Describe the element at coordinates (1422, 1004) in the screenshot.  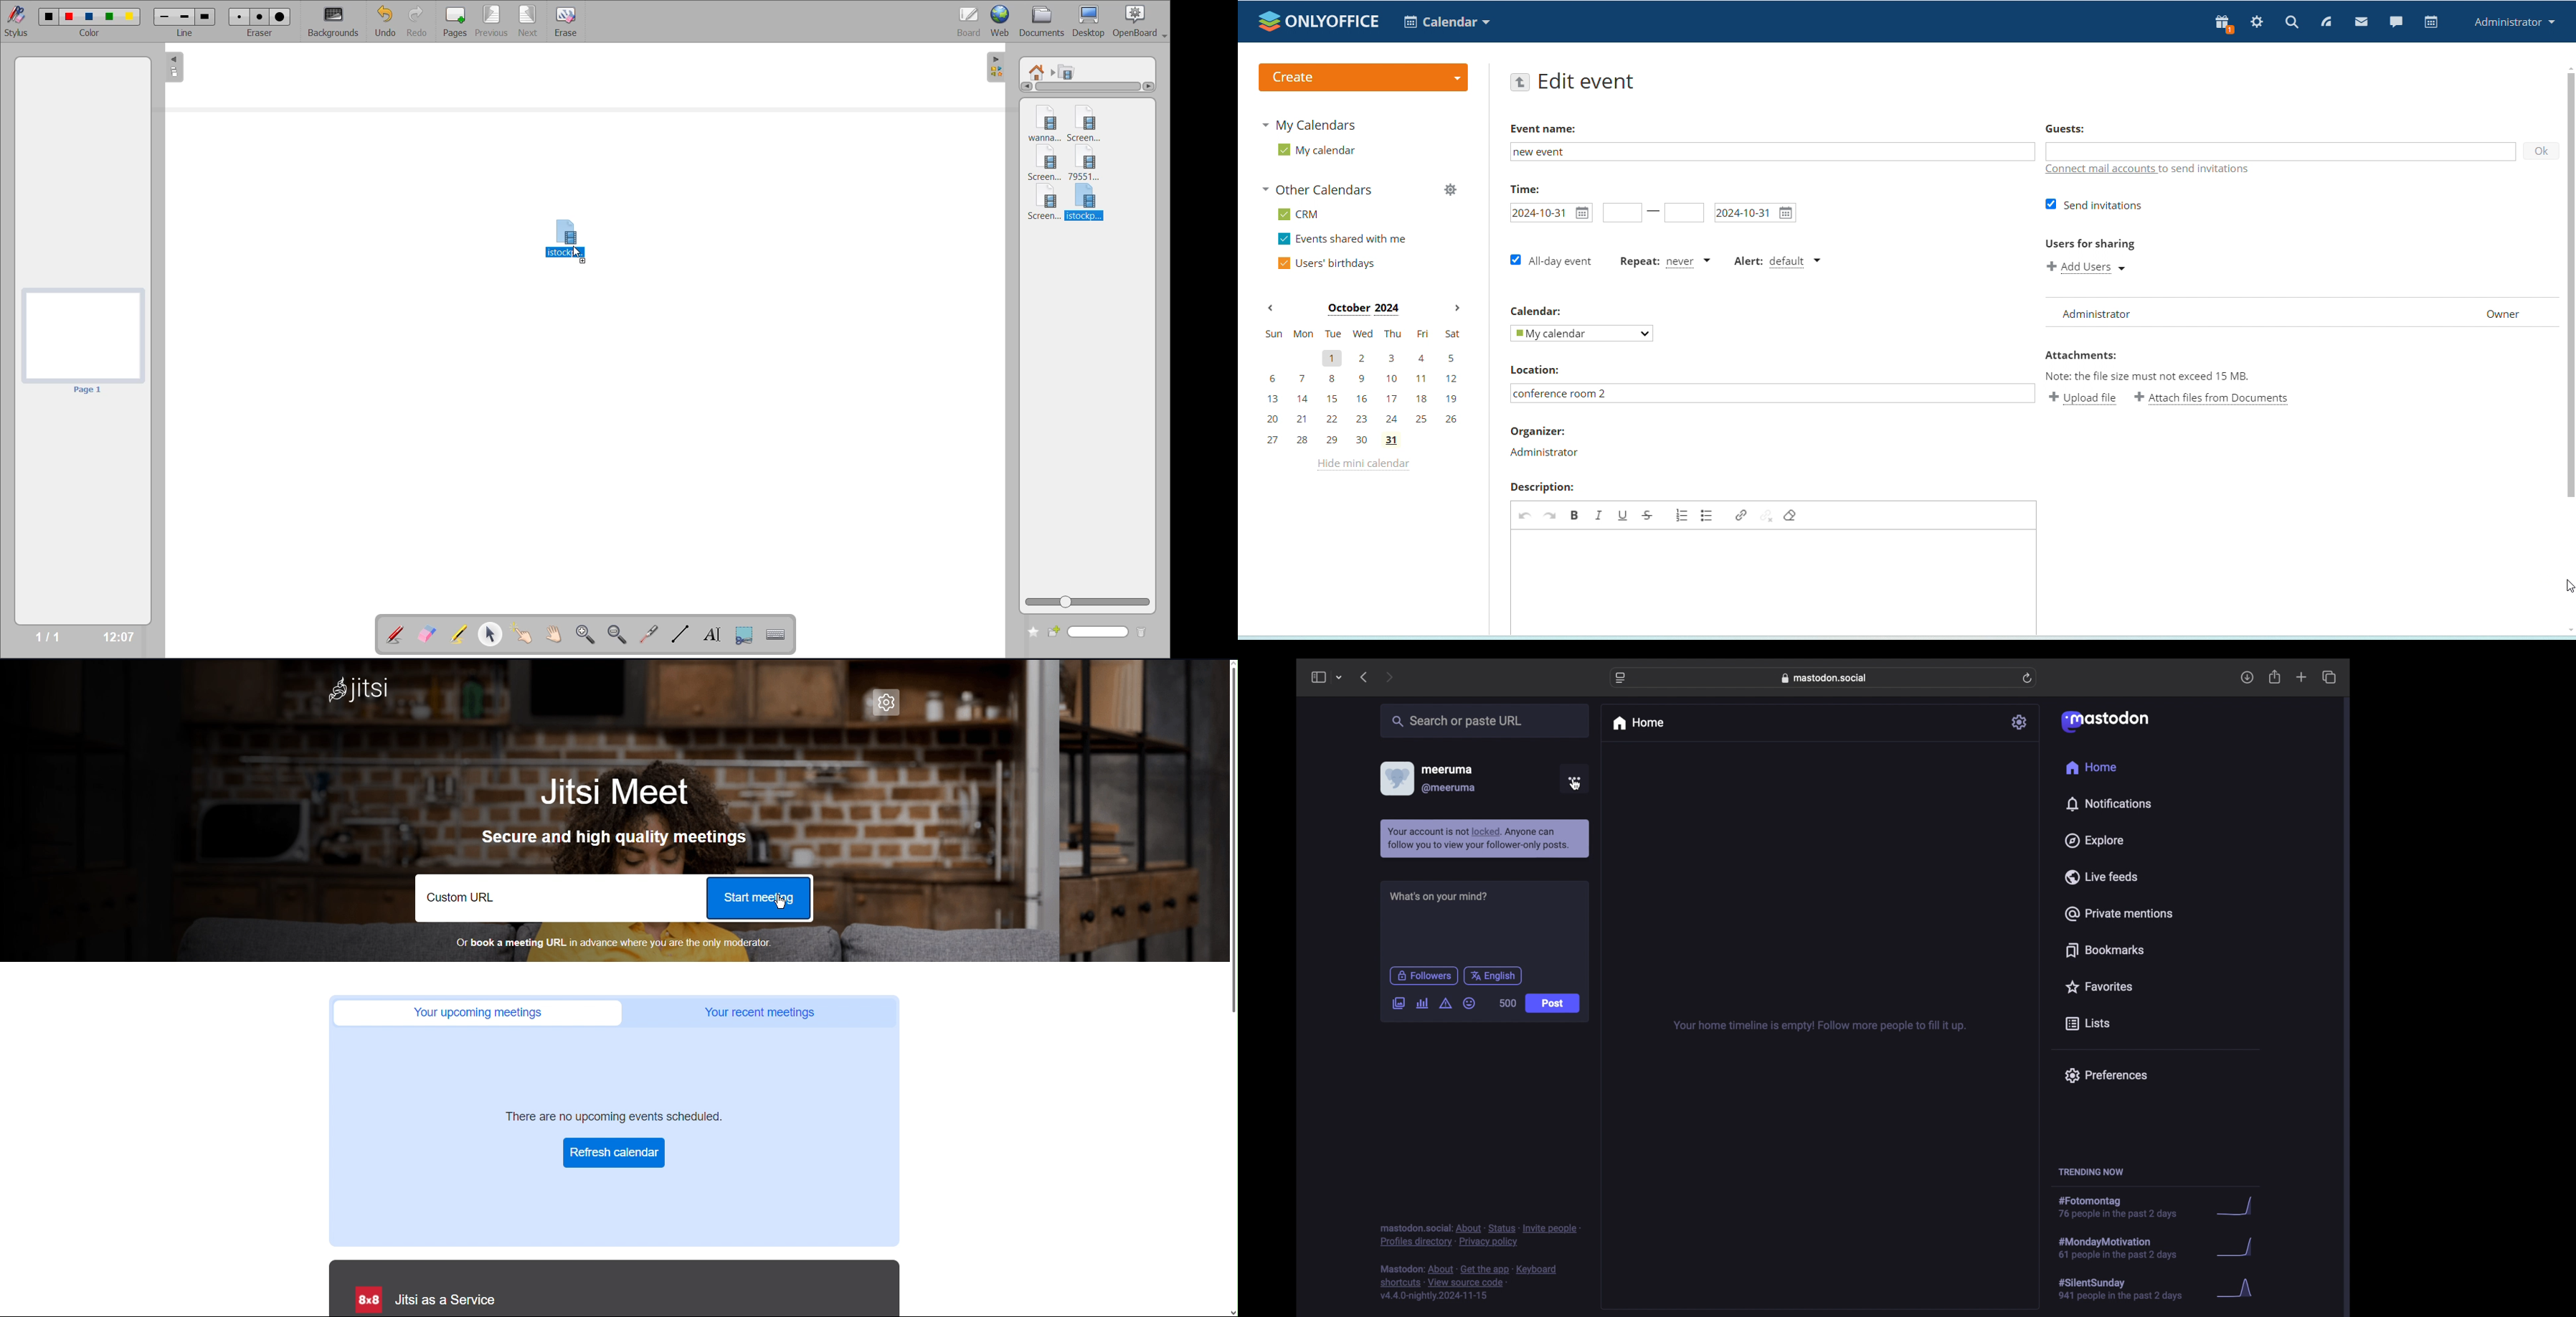
I see `add a poll` at that location.